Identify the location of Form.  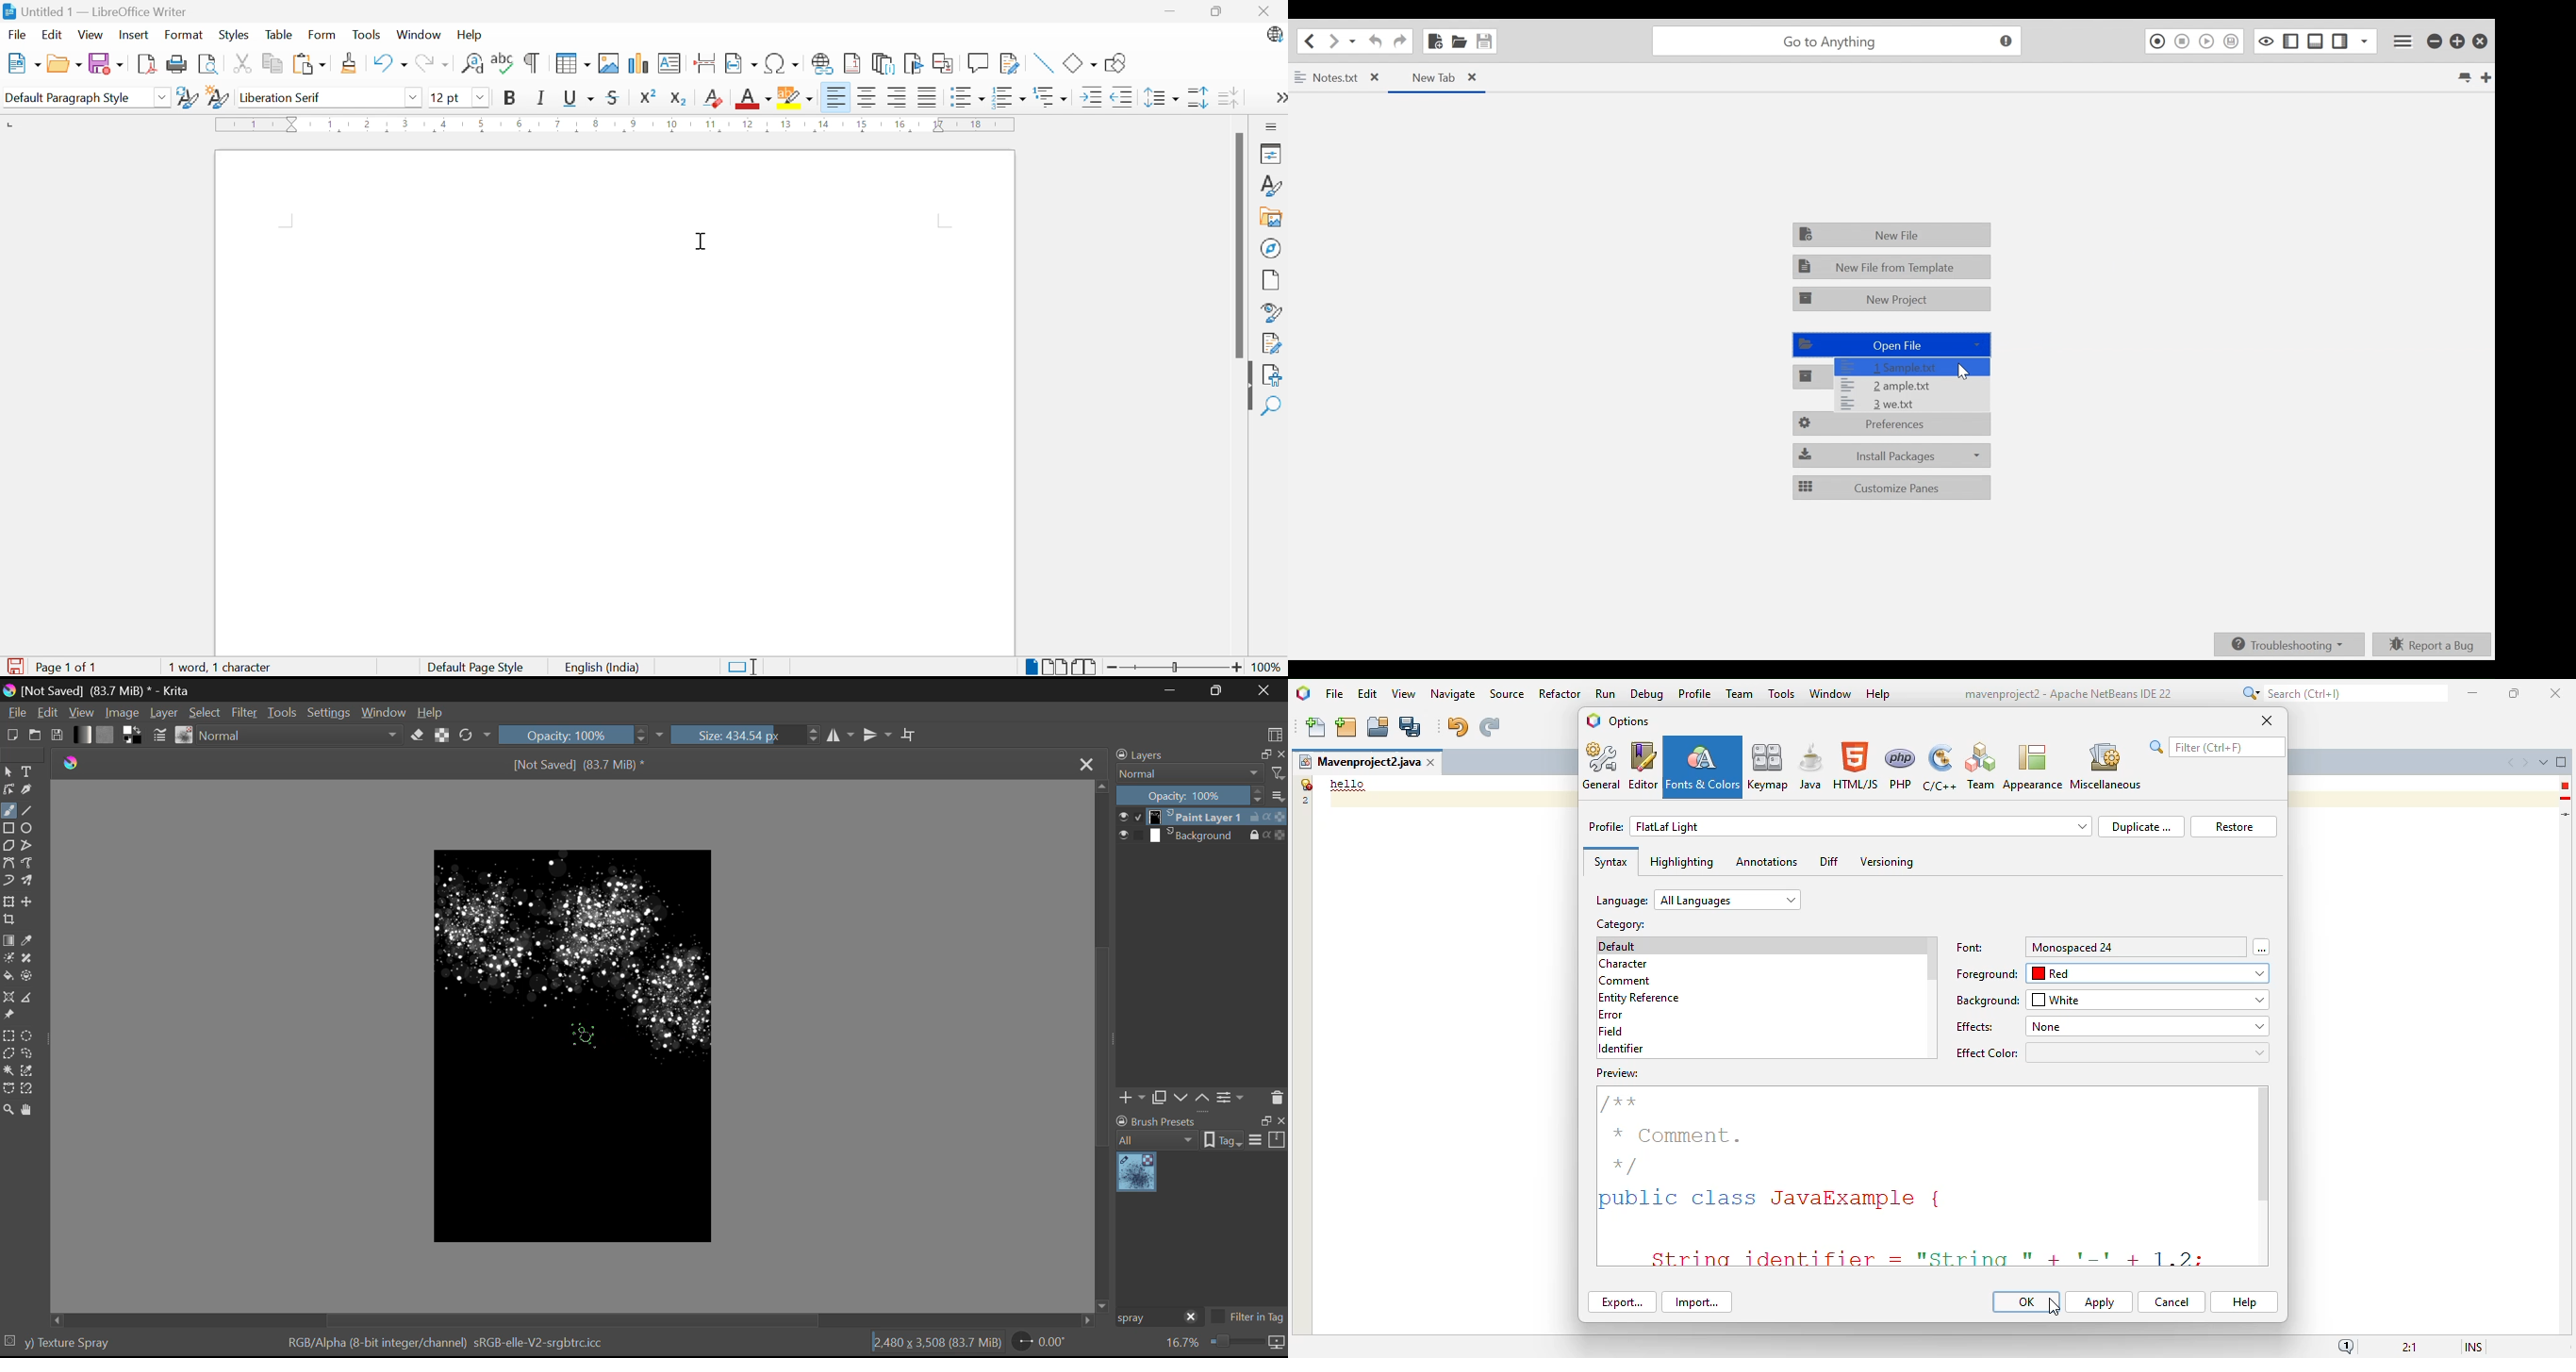
(323, 34).